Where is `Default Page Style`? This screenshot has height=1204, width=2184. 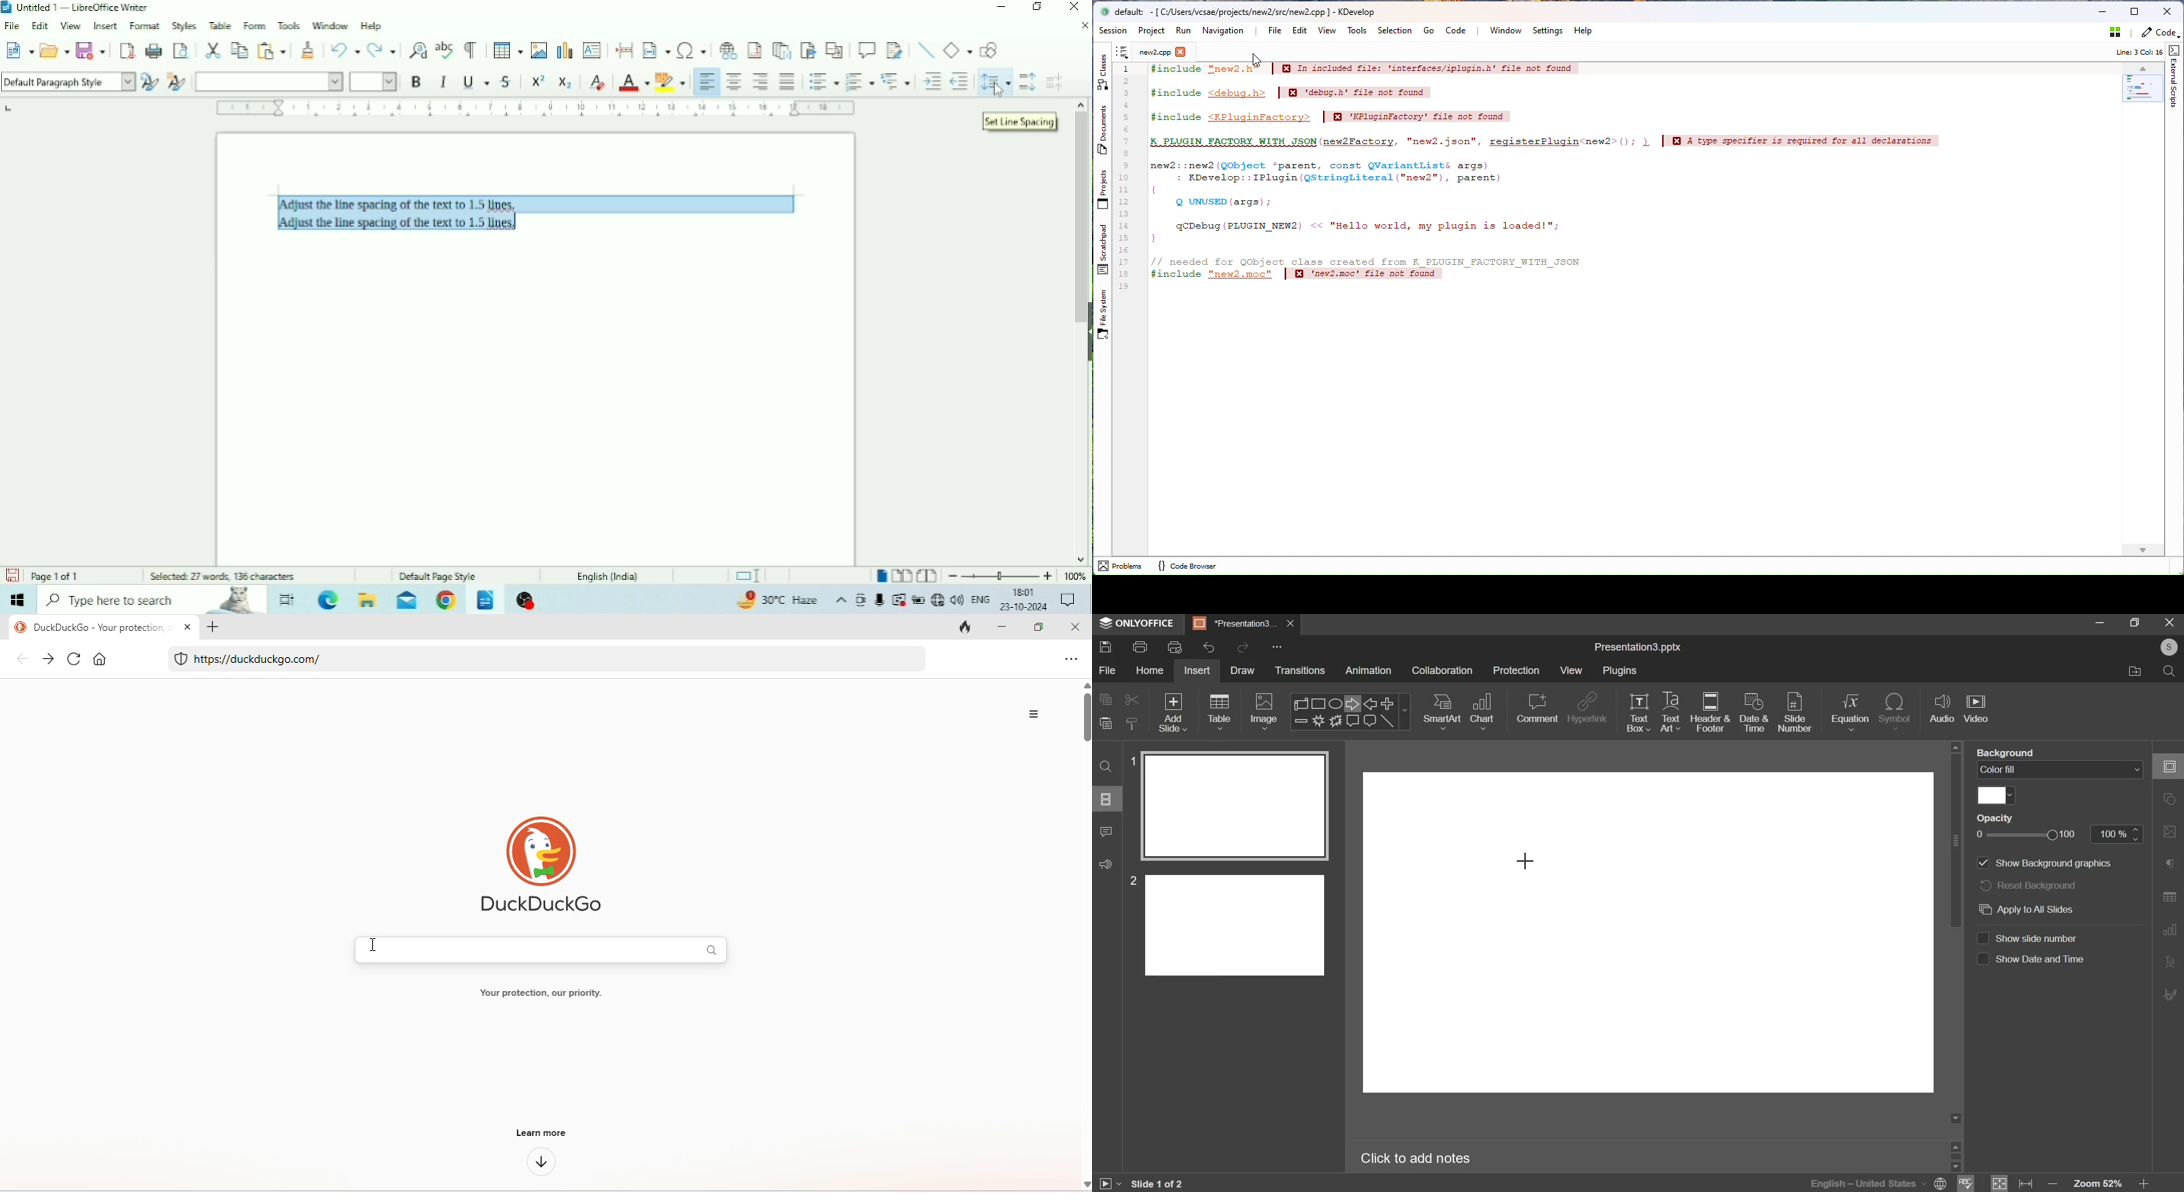 Default Page Style is located at coordinates (438, 575).